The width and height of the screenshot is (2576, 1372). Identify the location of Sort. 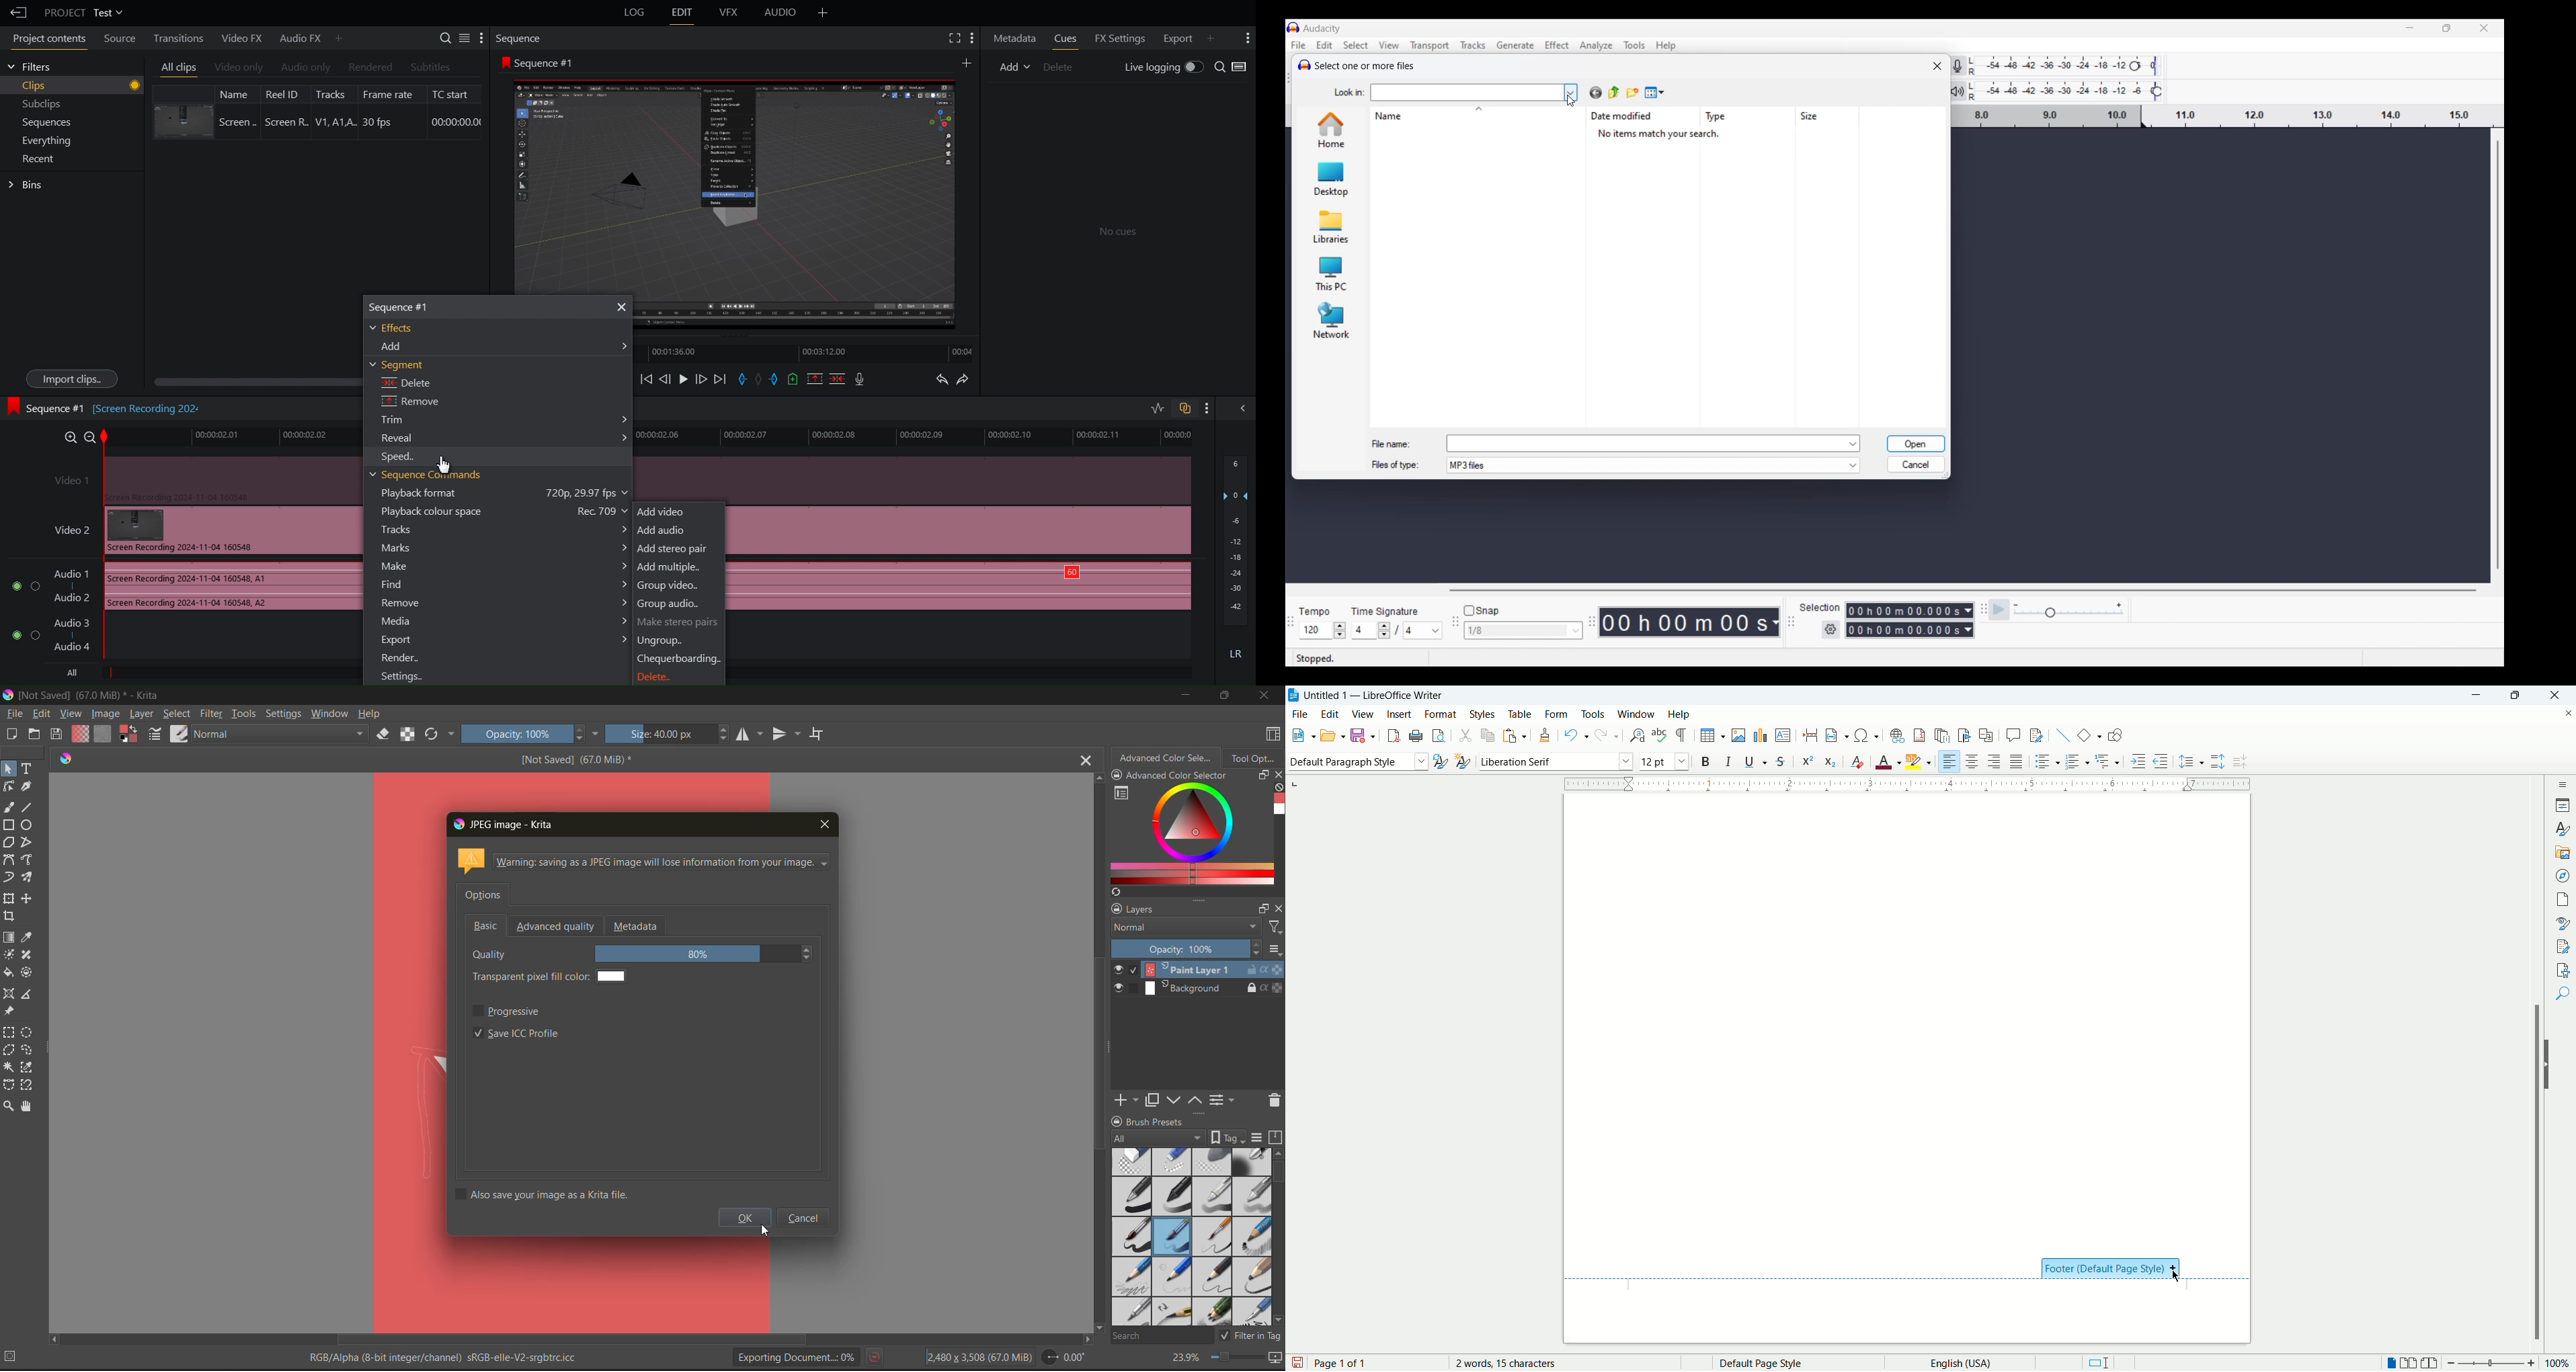
(1479, 109).